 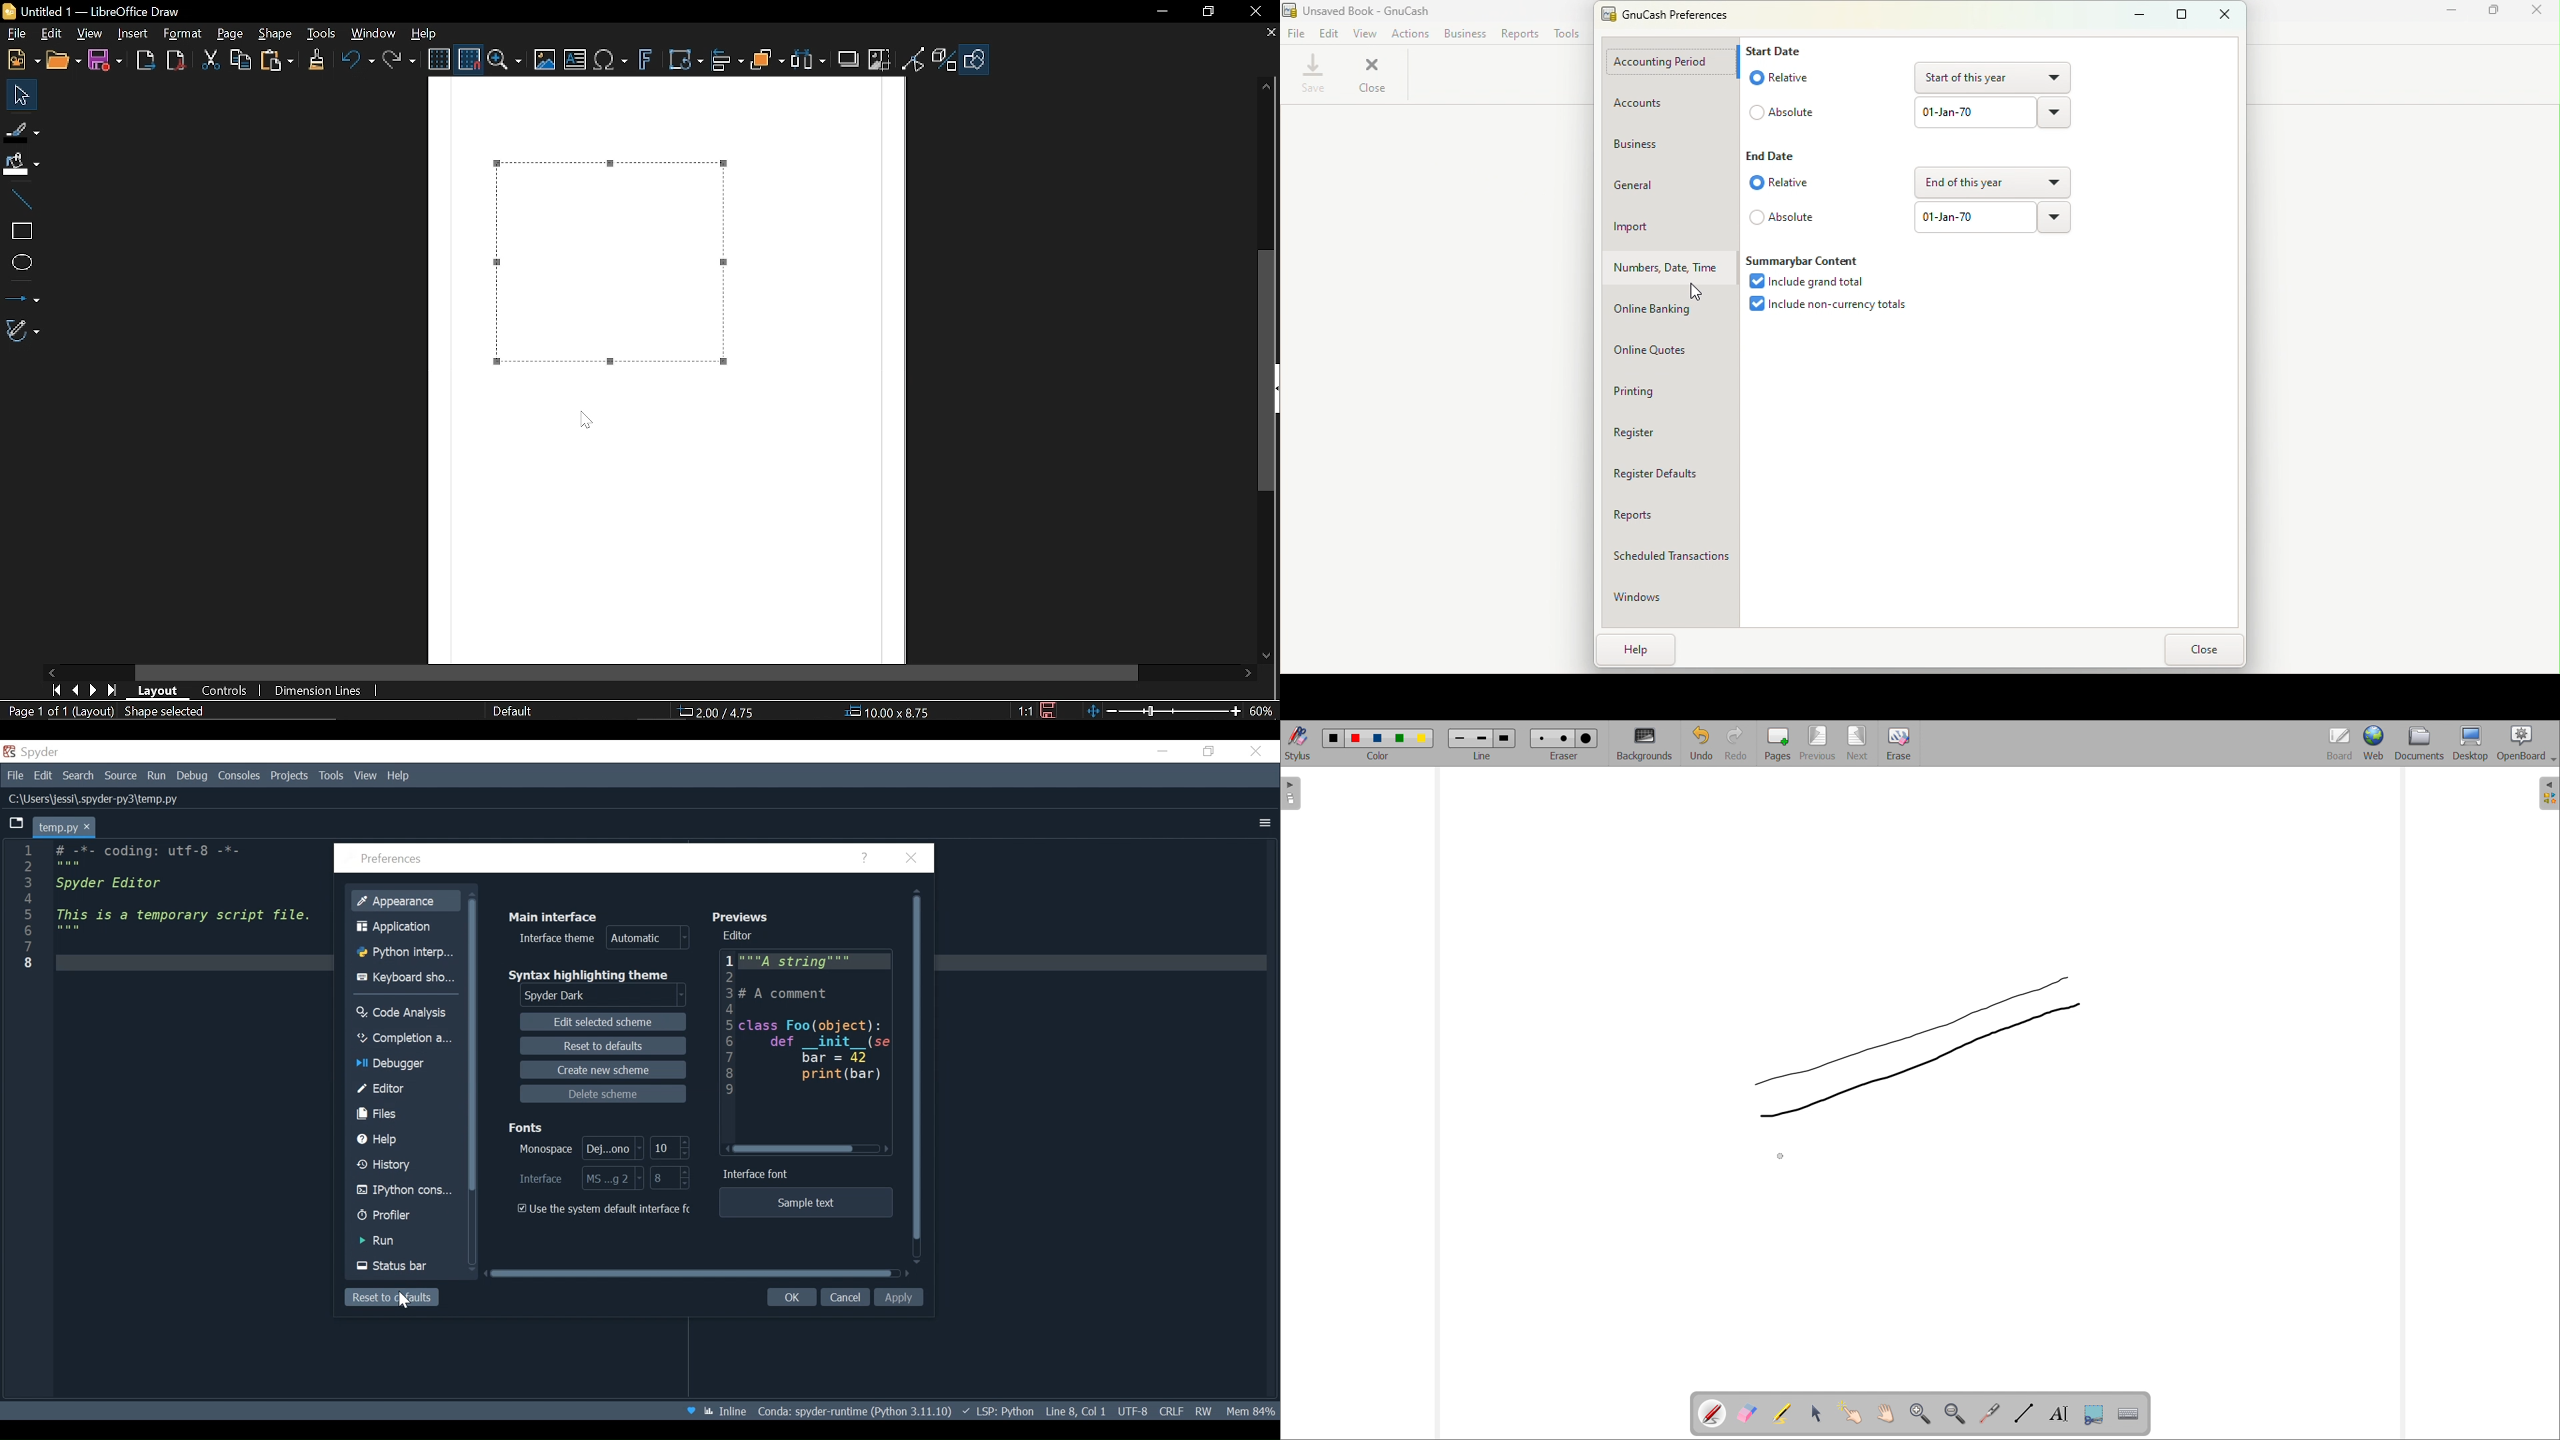 I want to click on Last page, so click(x=115, y=690).